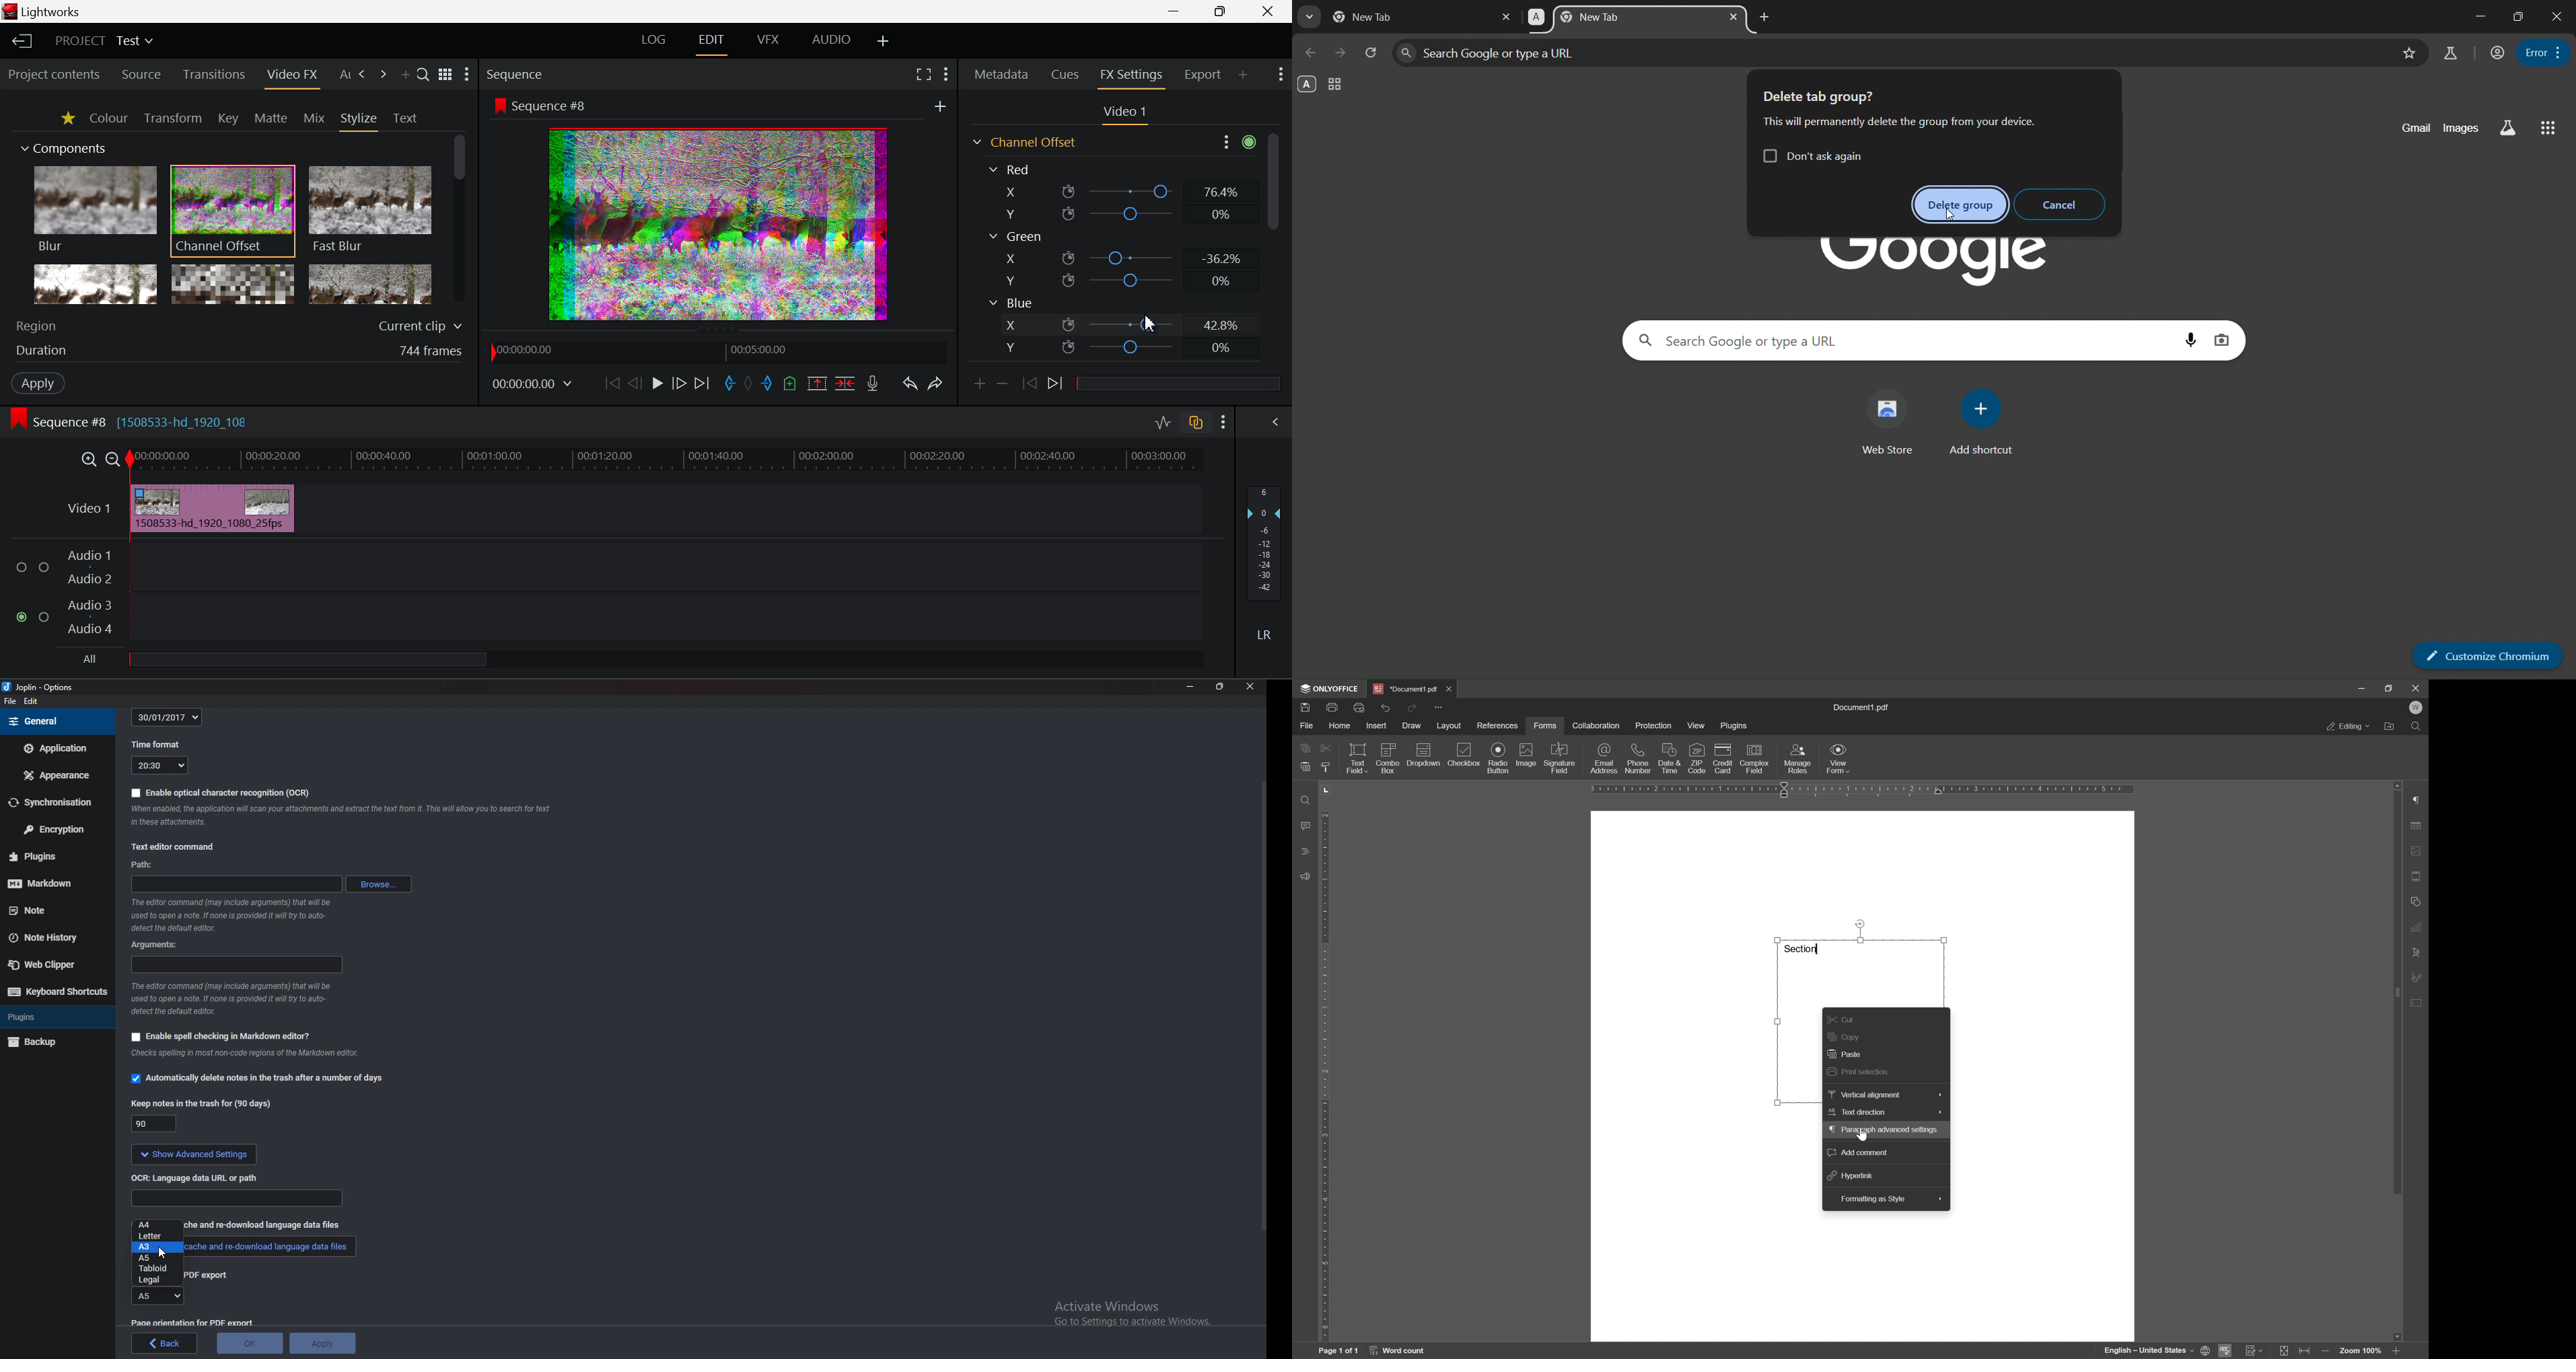  What do you see at coordinates (222, 1038) in the screenshot?
I see `Enable spell checking` at bounding box center [222, 1038].